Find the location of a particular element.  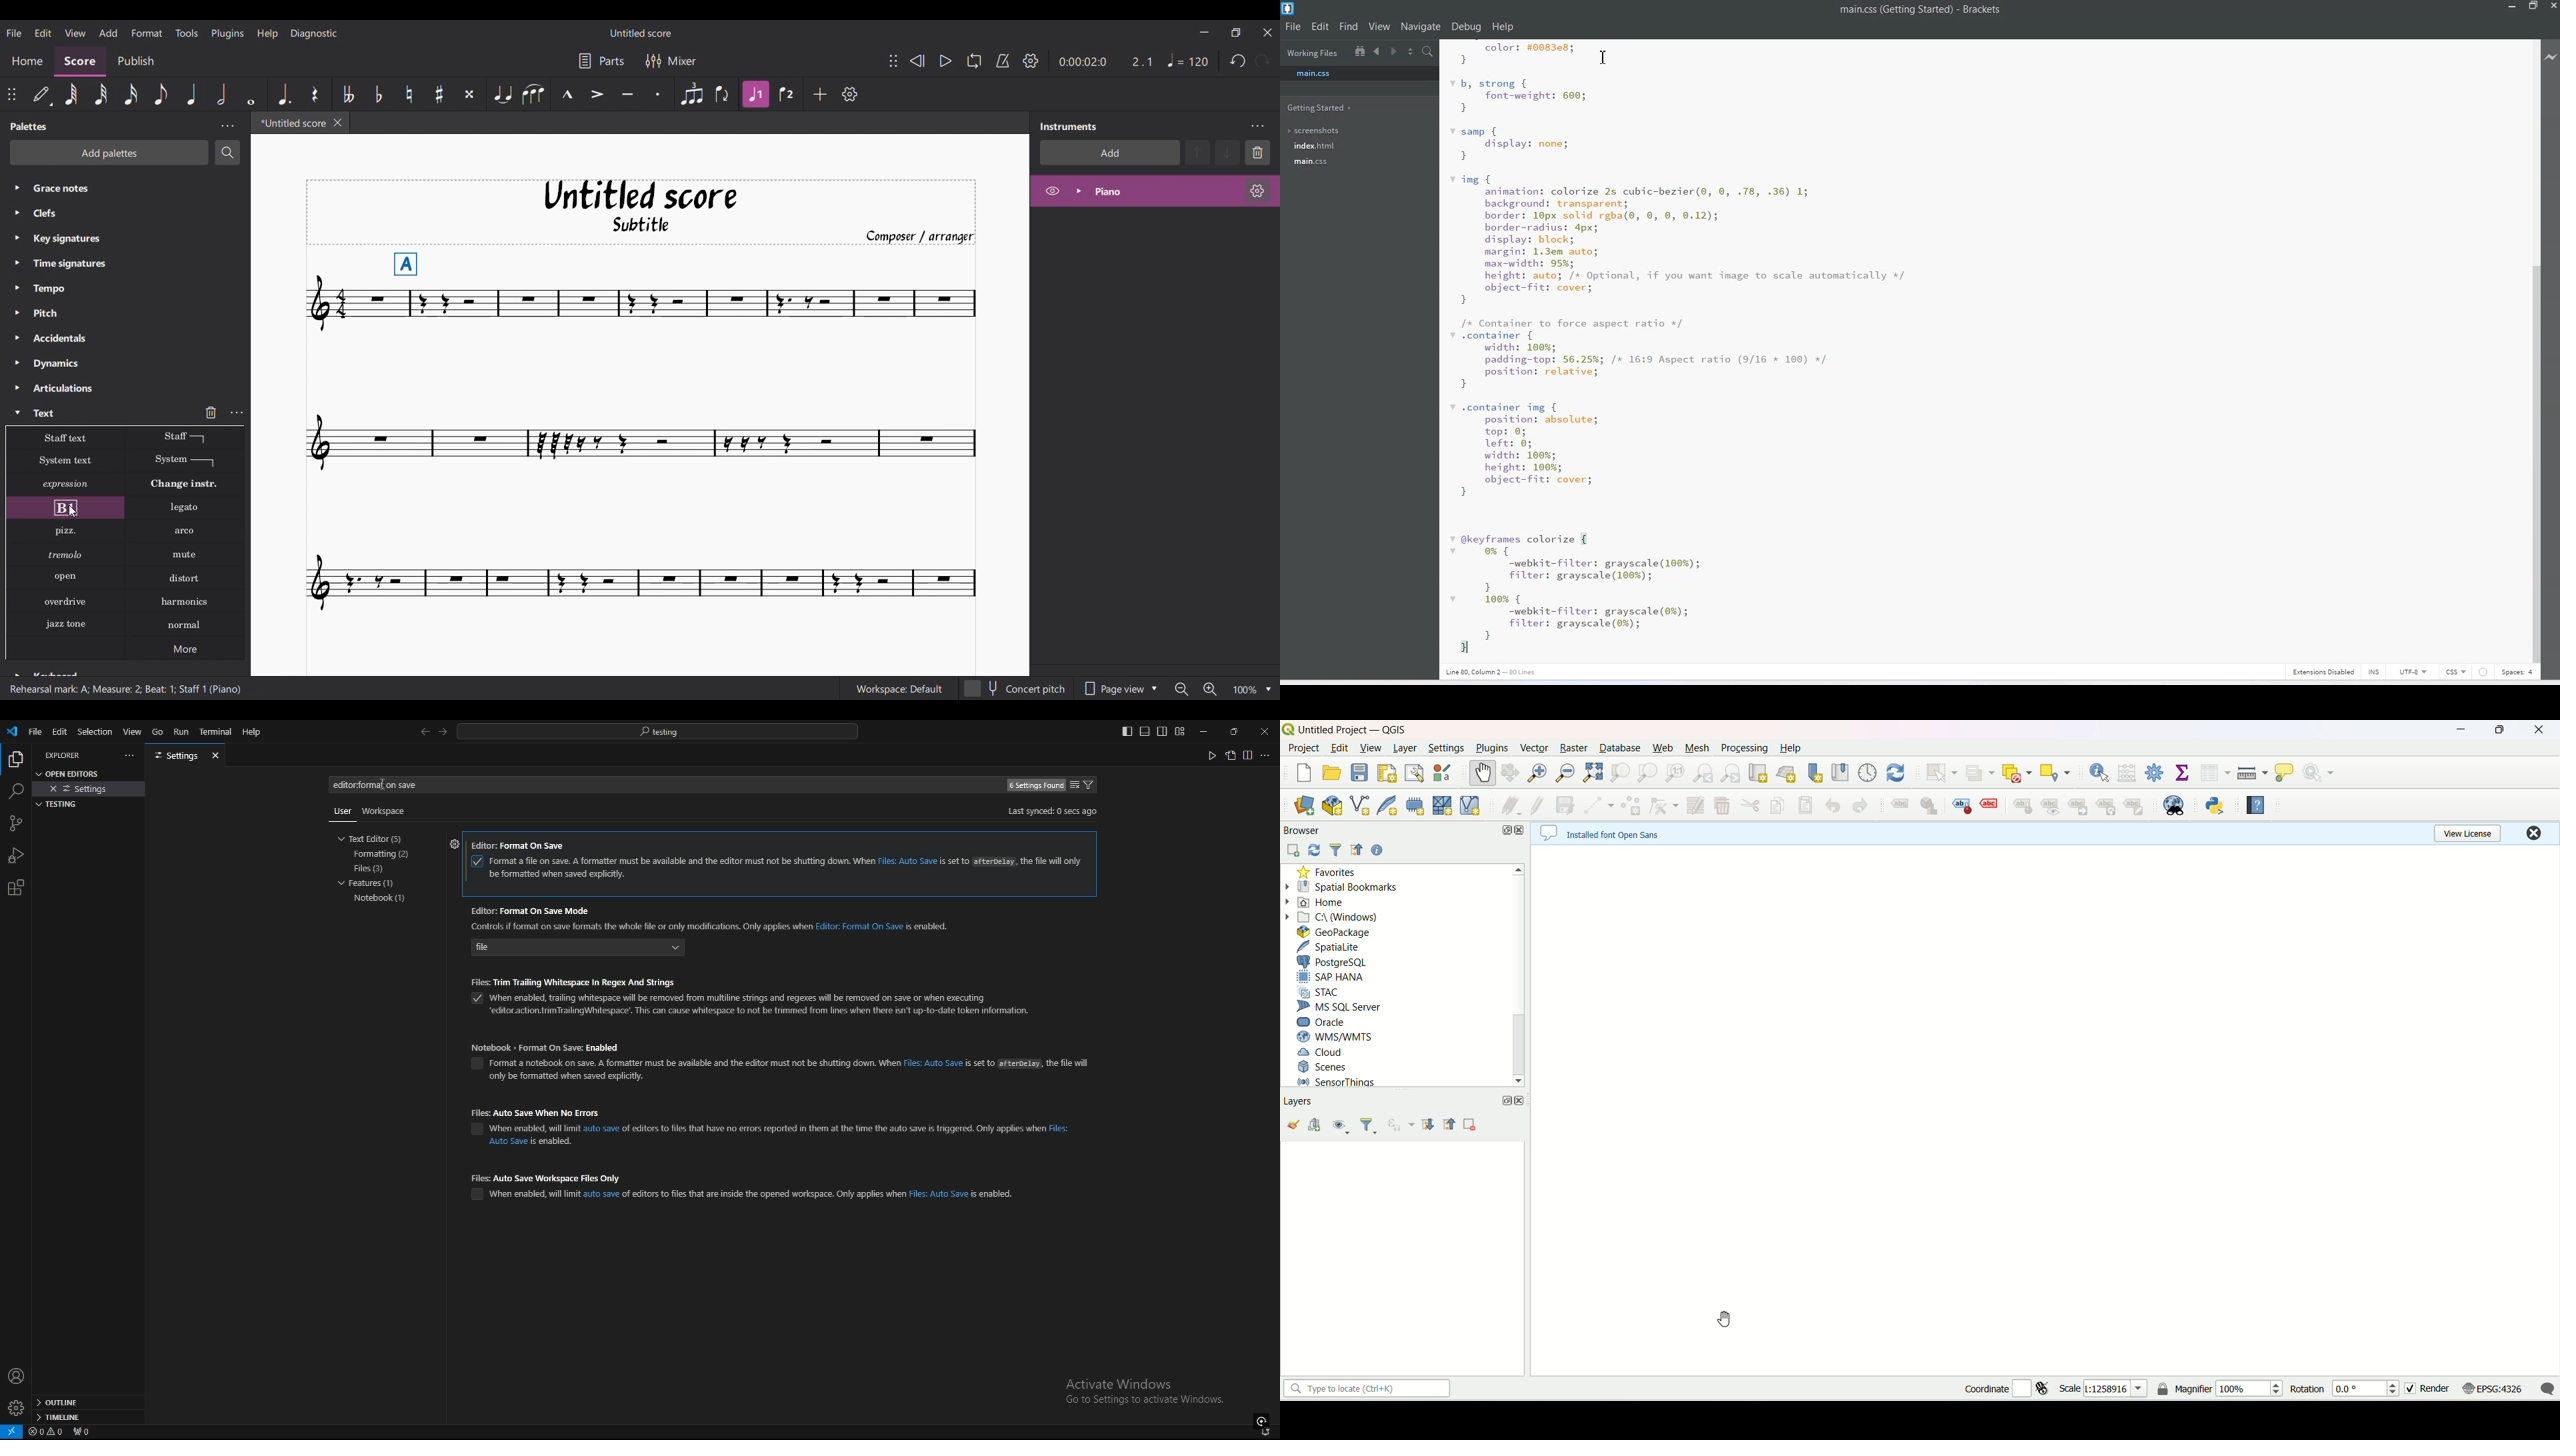

deselect features from all layers is located at coordinates (2021, 772).